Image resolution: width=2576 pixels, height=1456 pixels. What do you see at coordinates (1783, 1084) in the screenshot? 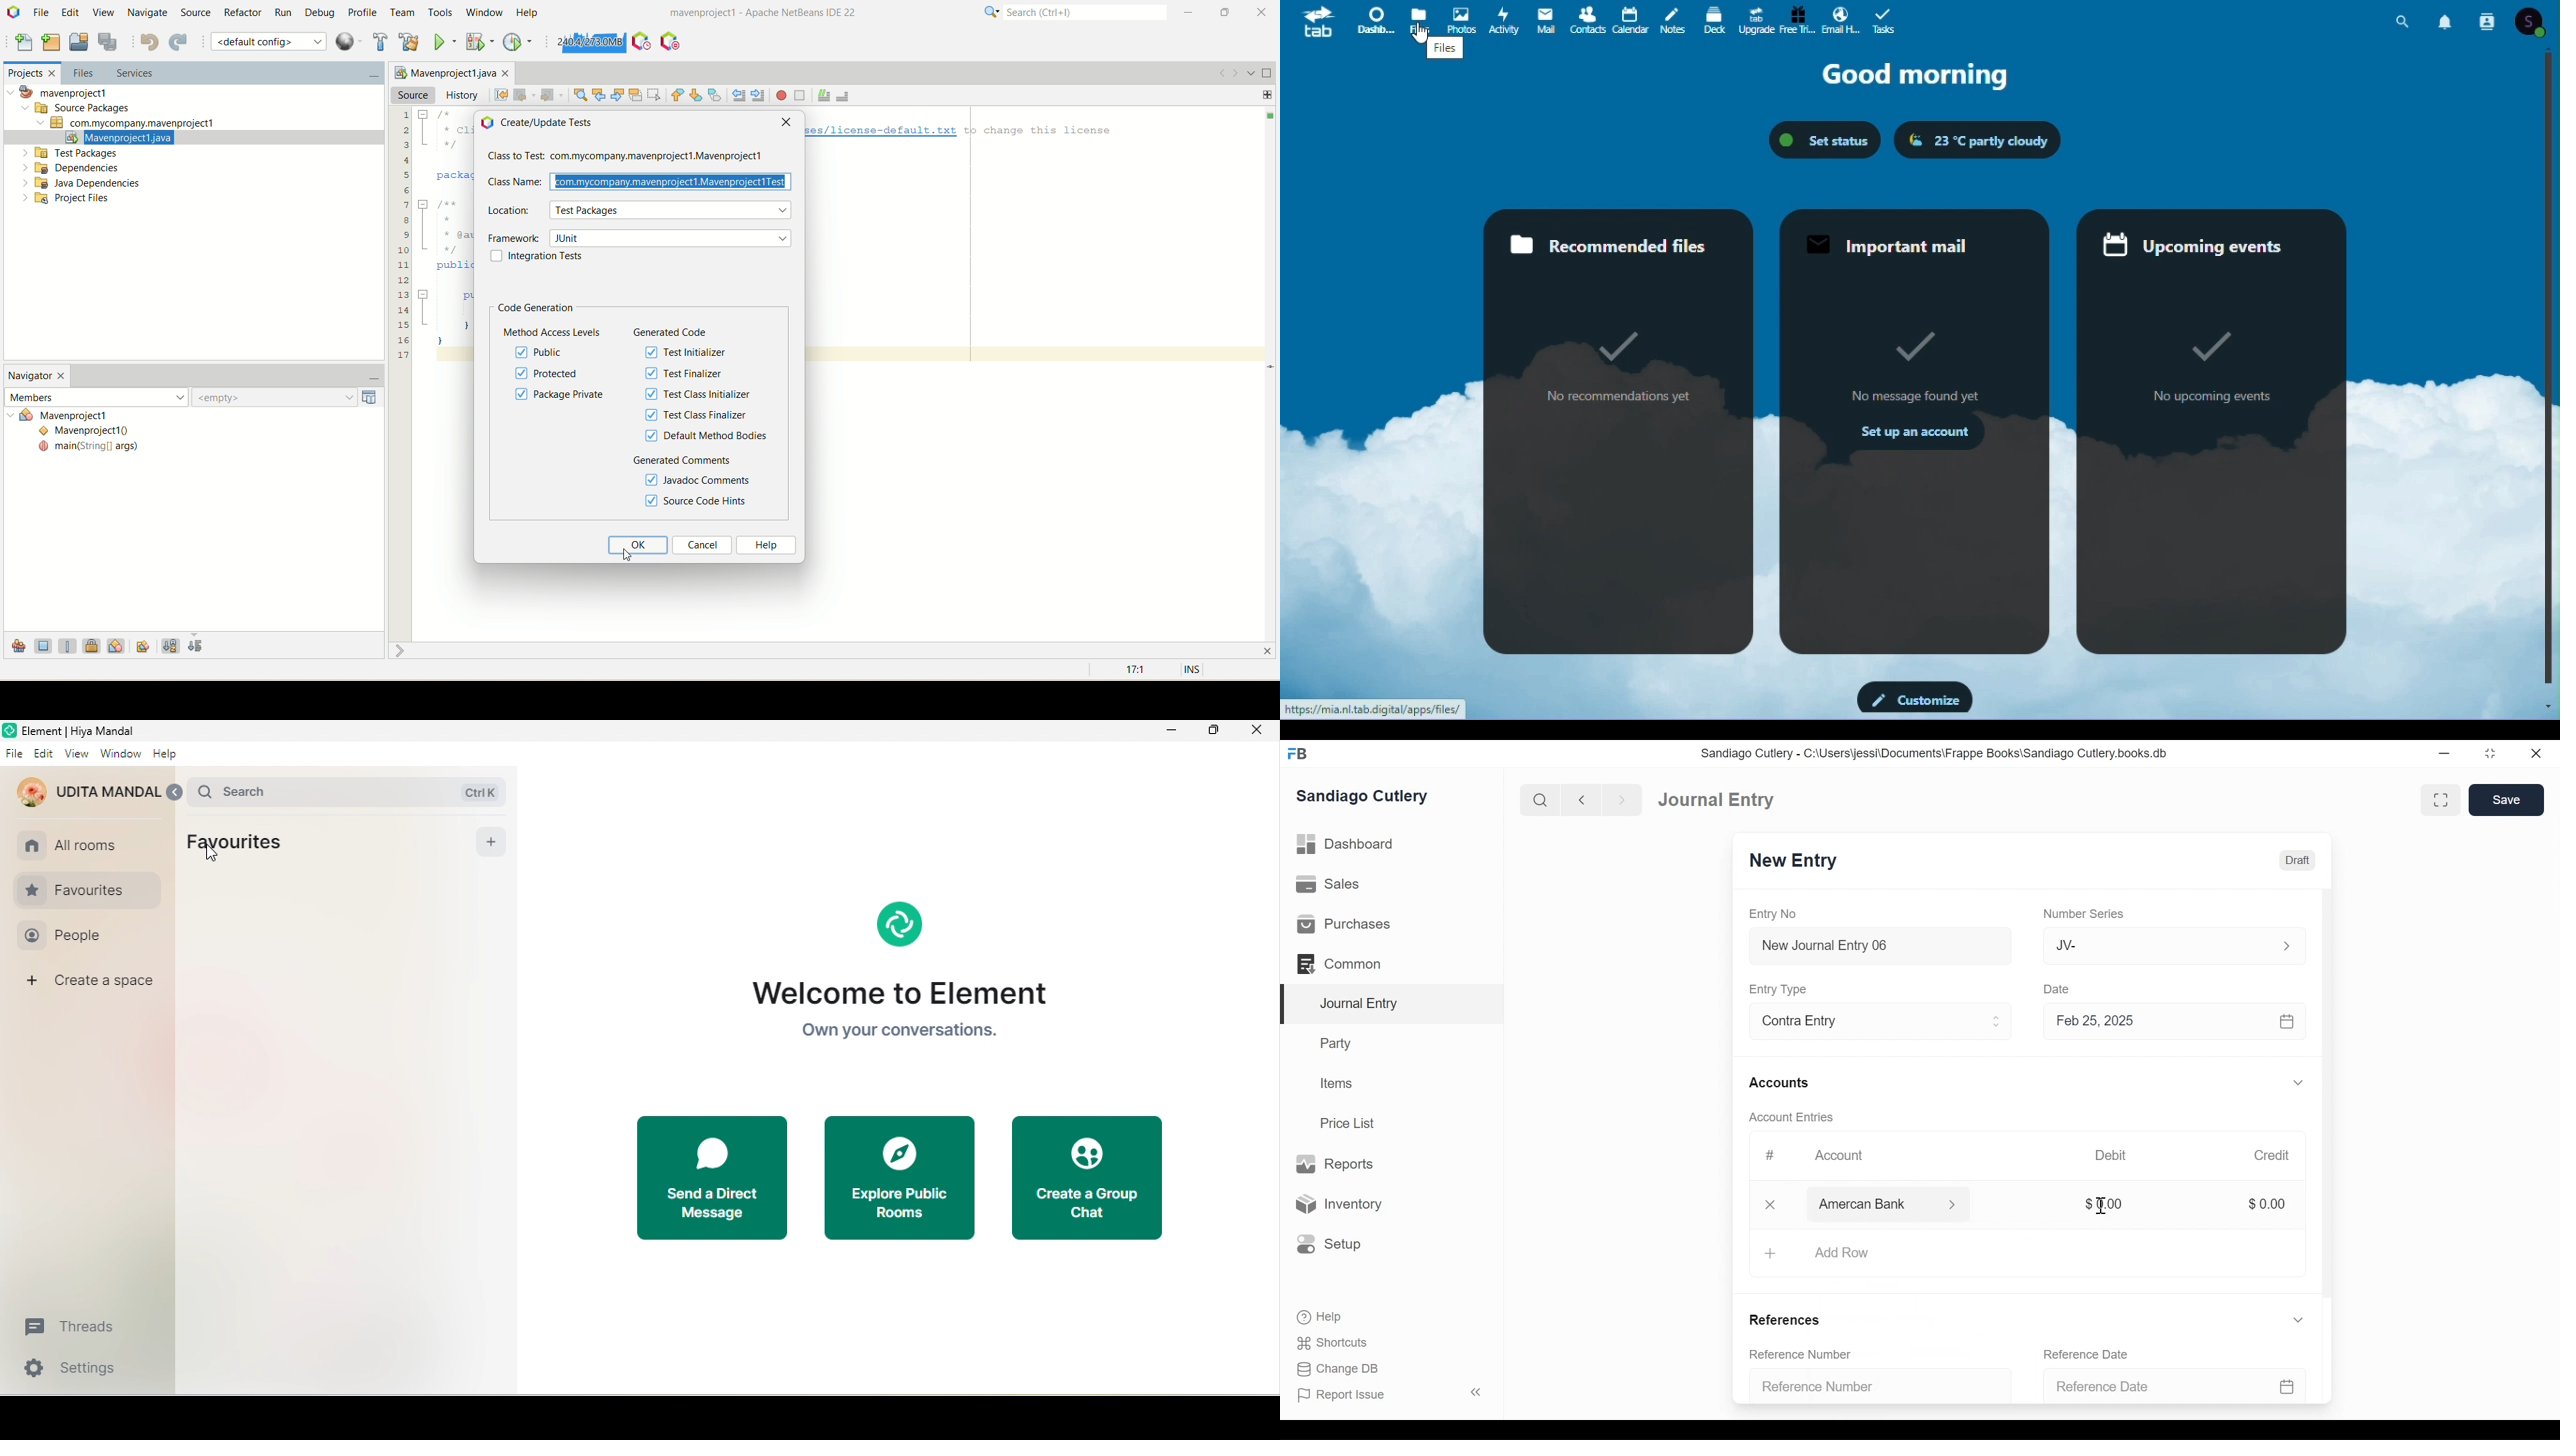
I see `Accounts` at bounding box center [1783, 1084].